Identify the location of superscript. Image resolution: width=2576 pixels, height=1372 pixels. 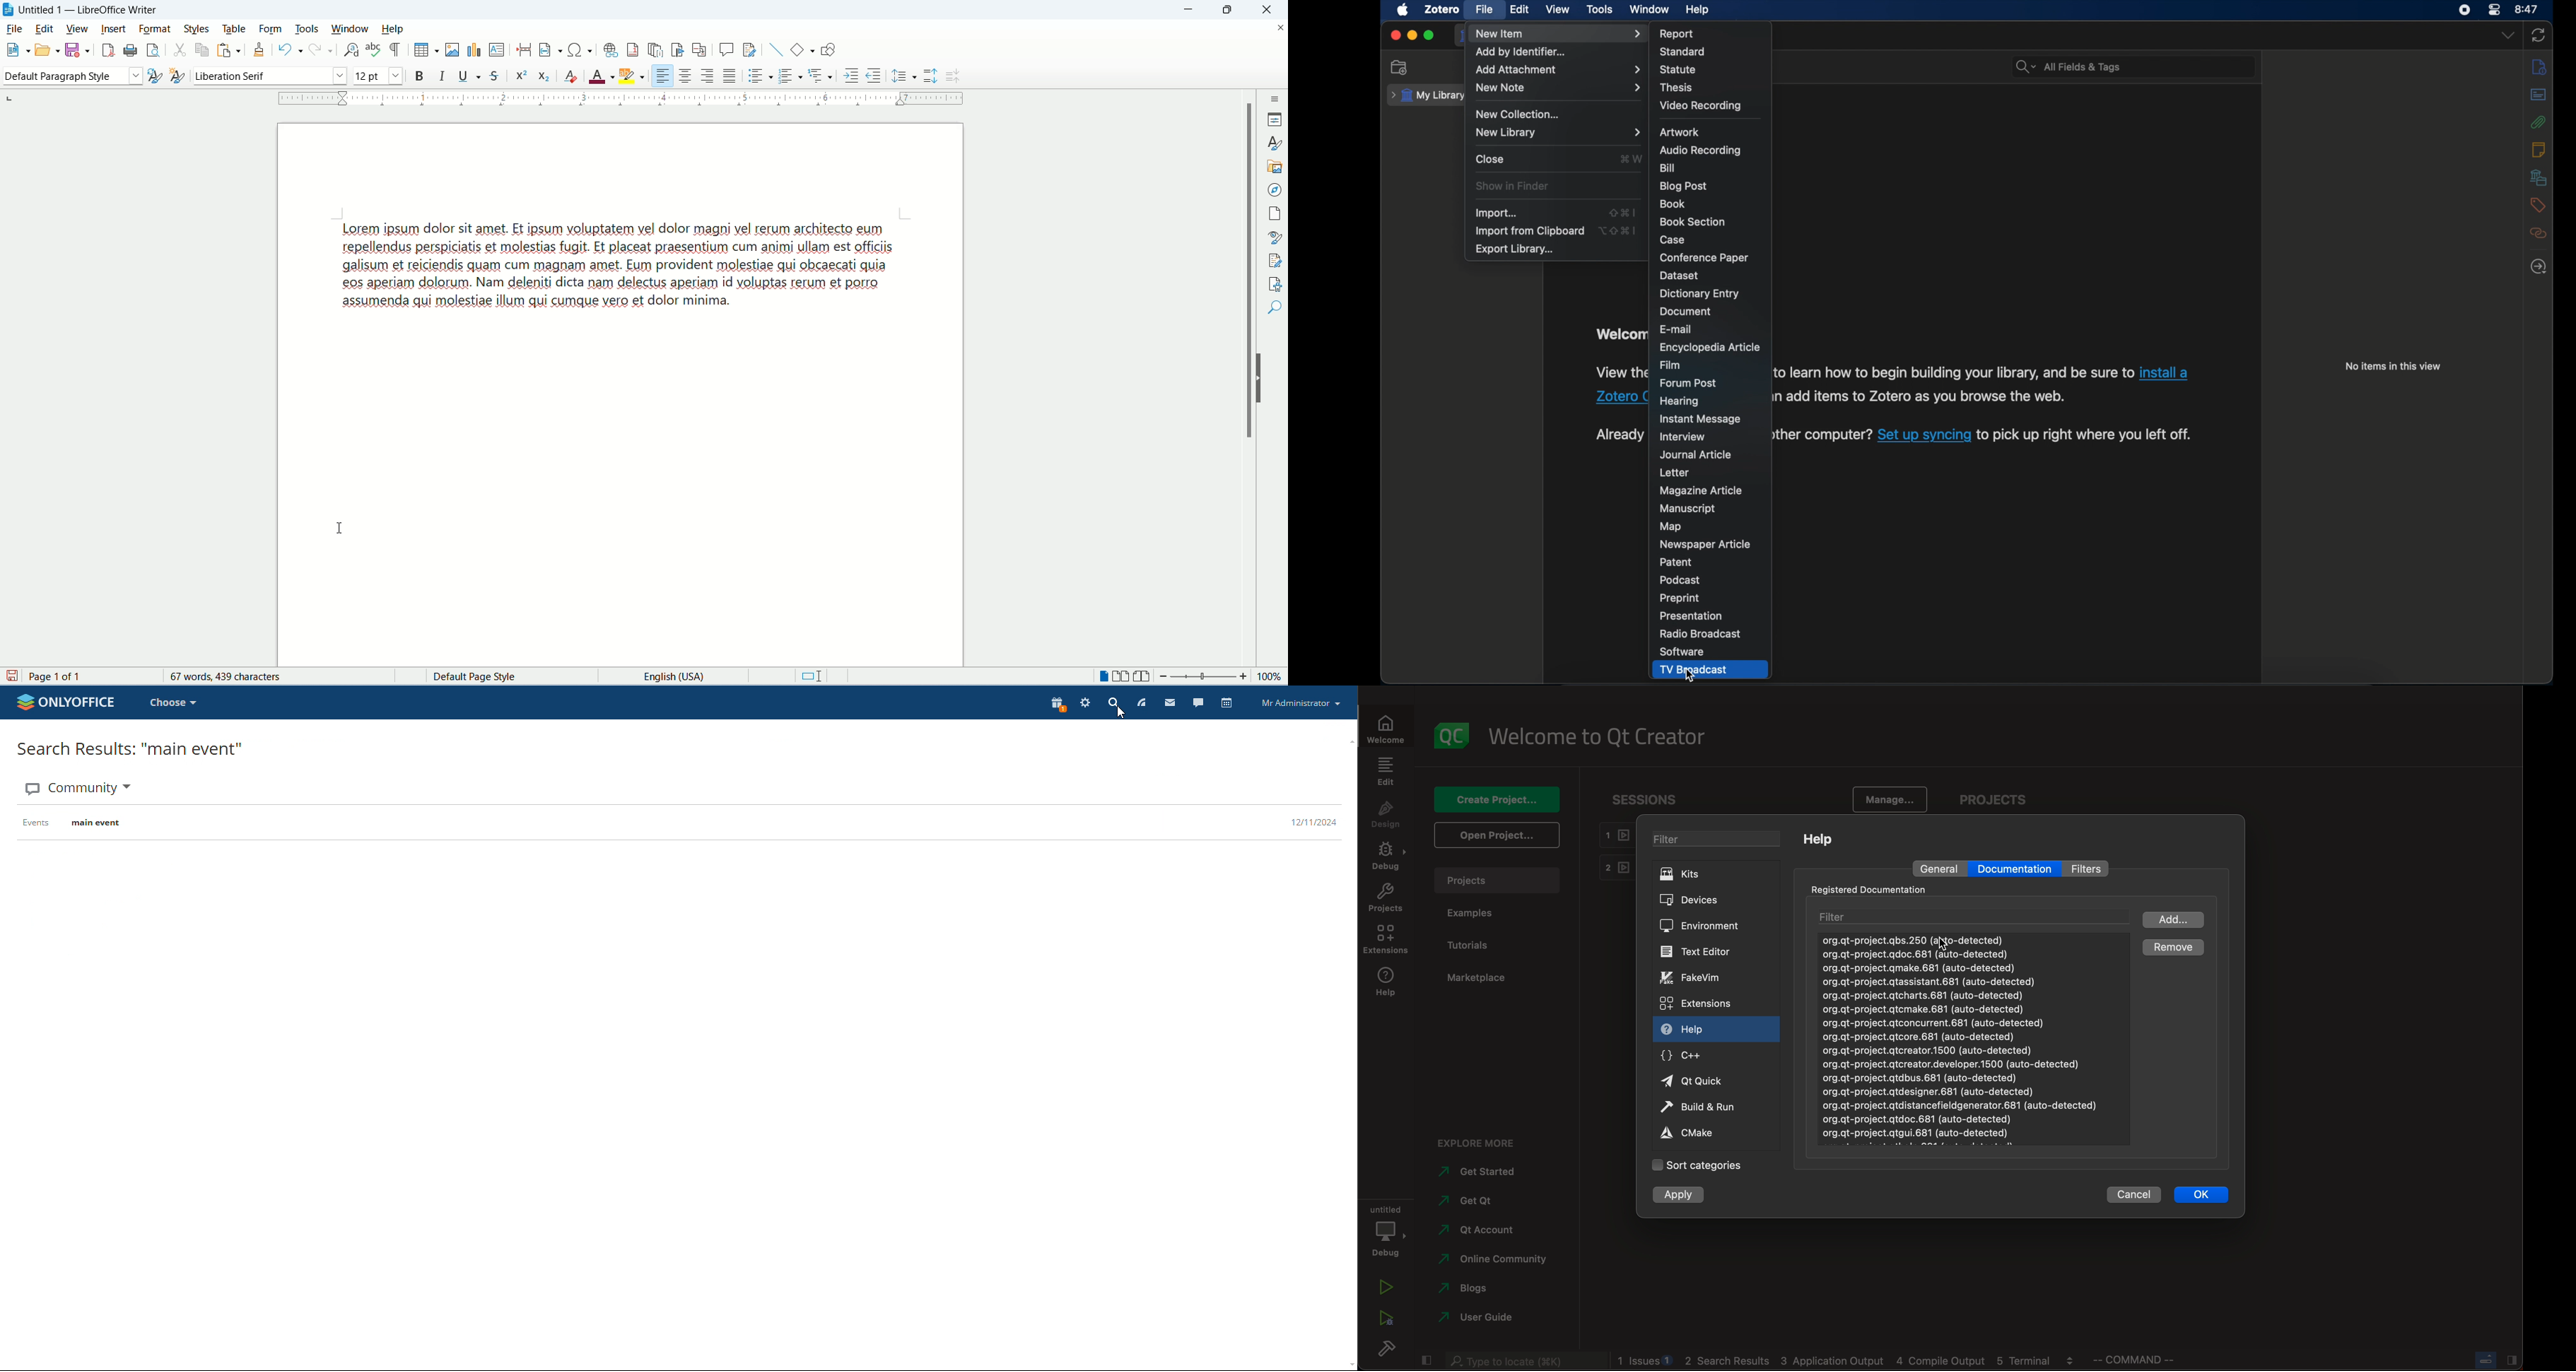
(521, 76).